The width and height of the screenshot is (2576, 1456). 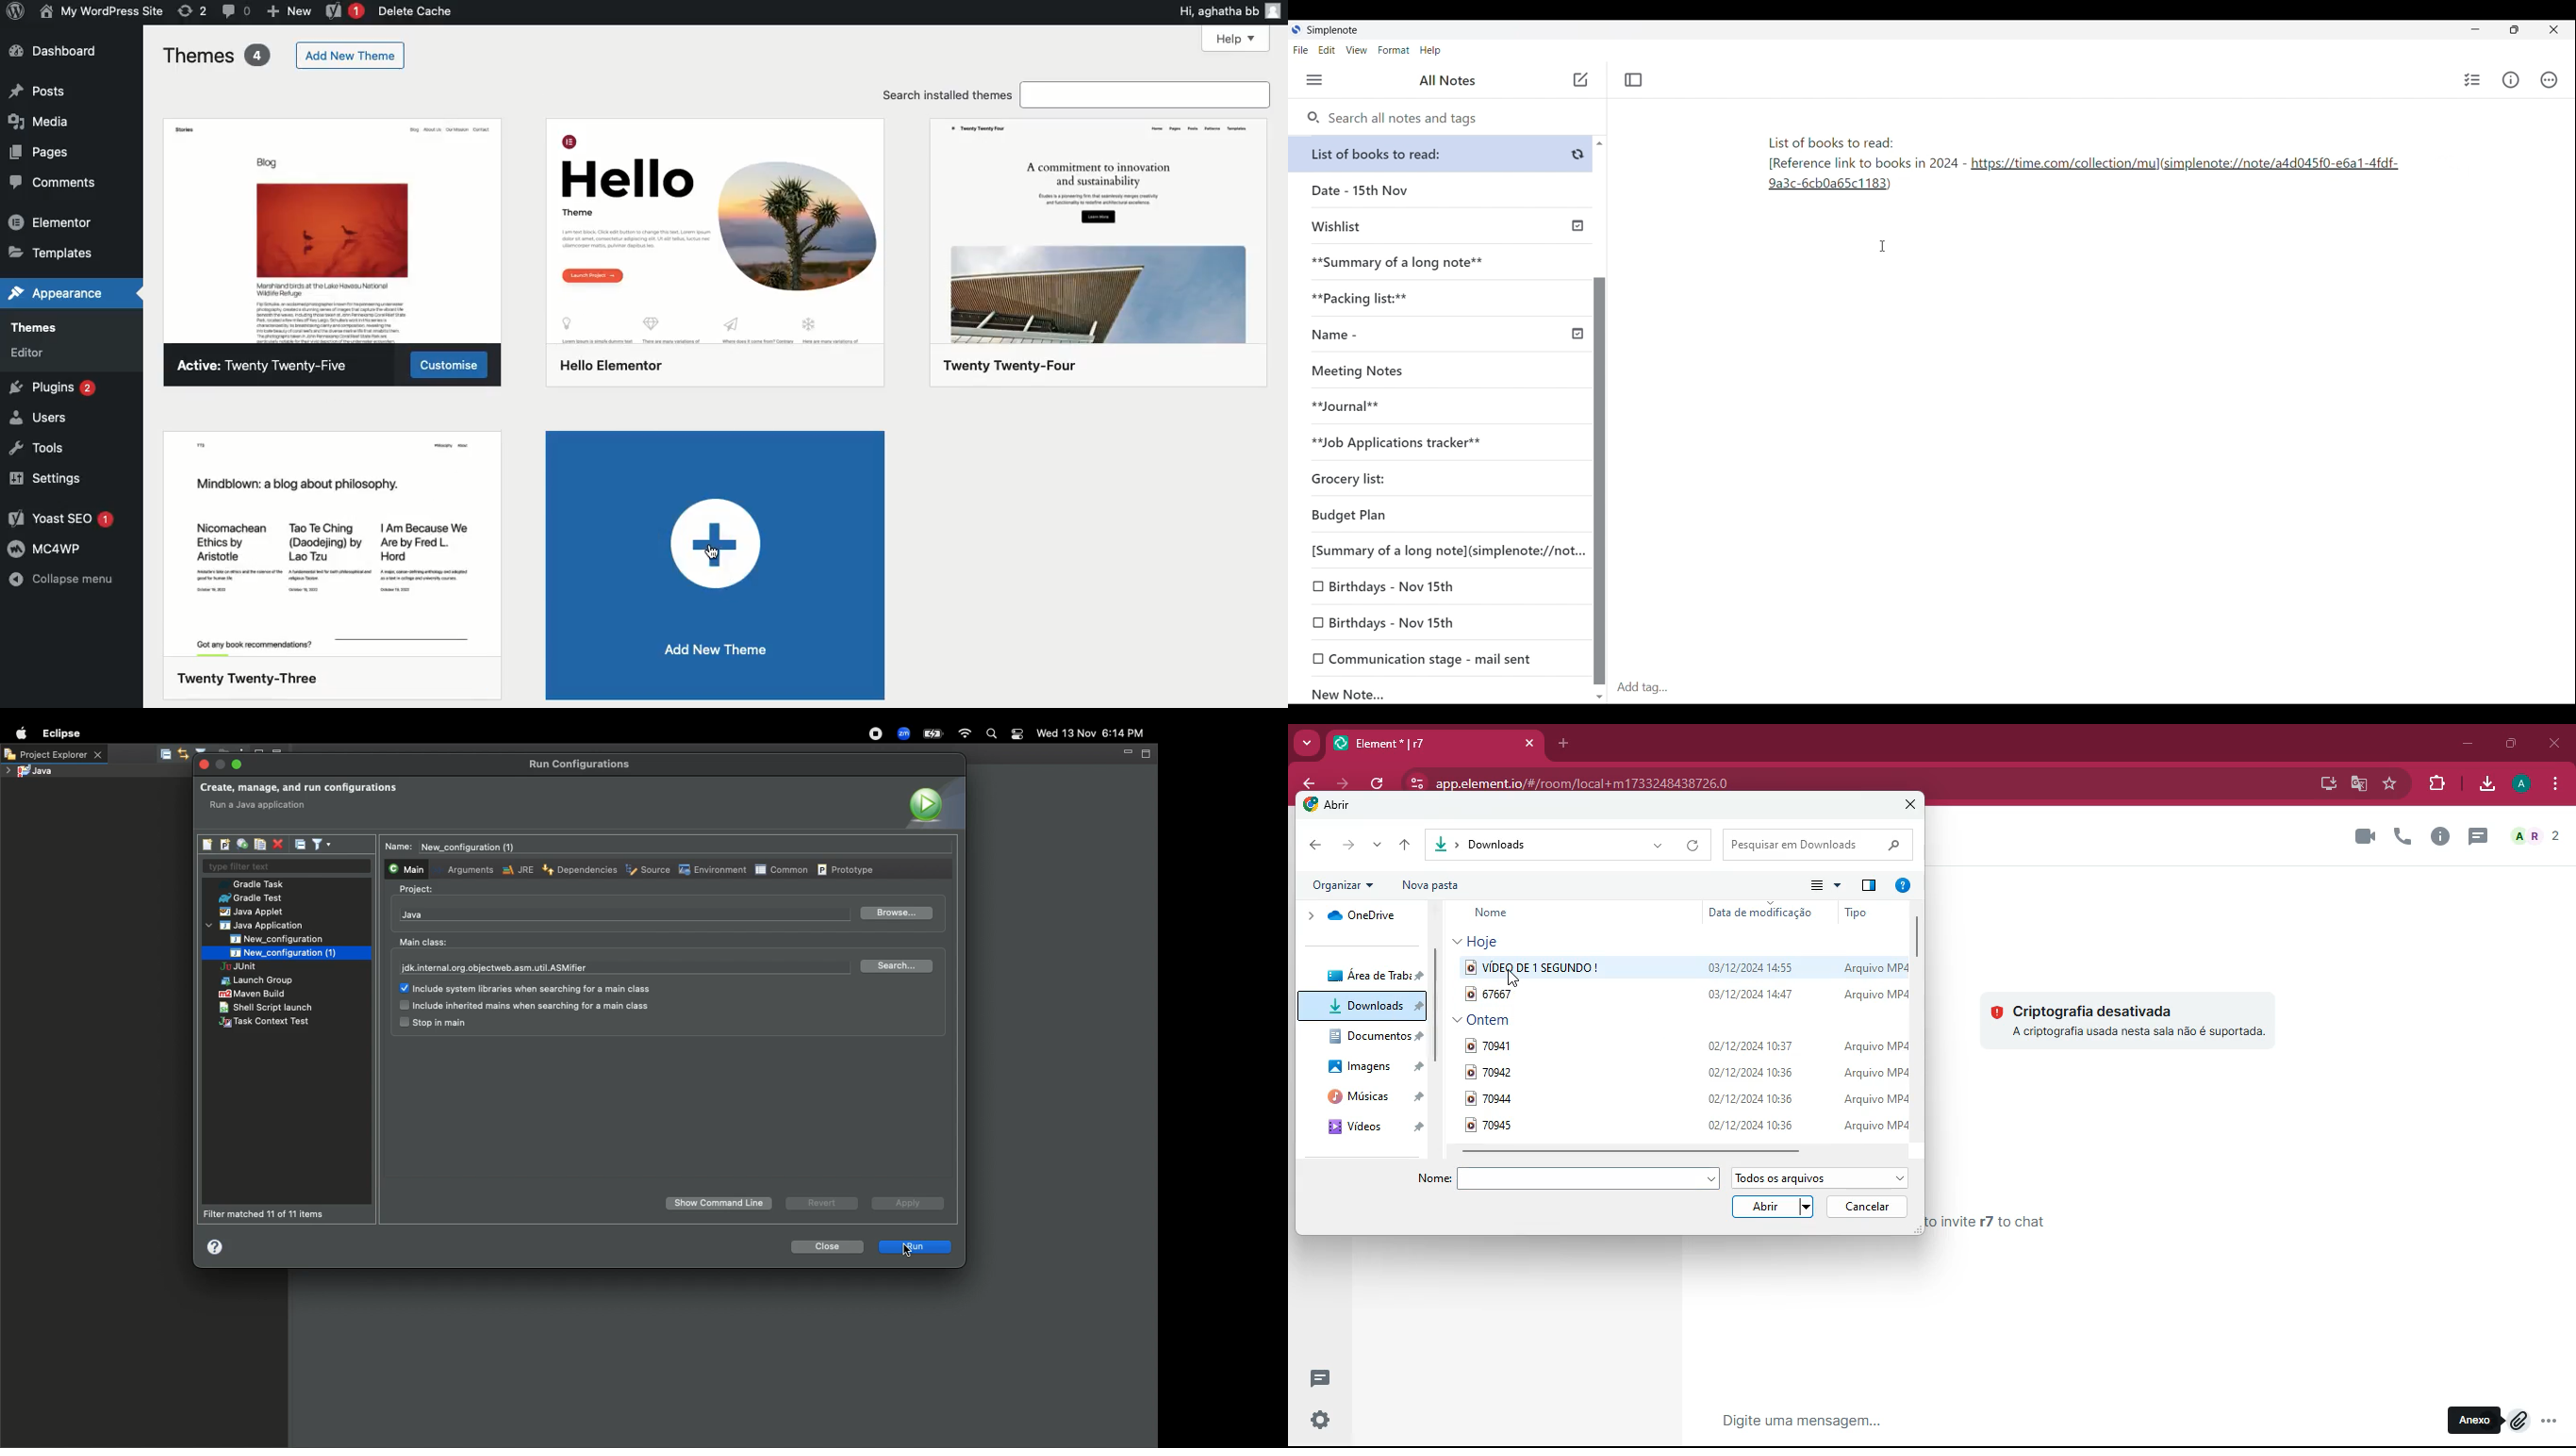 What do you see at coordinates (1444, 550) in the screenshot?
I see `[Summary of a long note](simplenote://not...` at bounding box center [1444, 550].